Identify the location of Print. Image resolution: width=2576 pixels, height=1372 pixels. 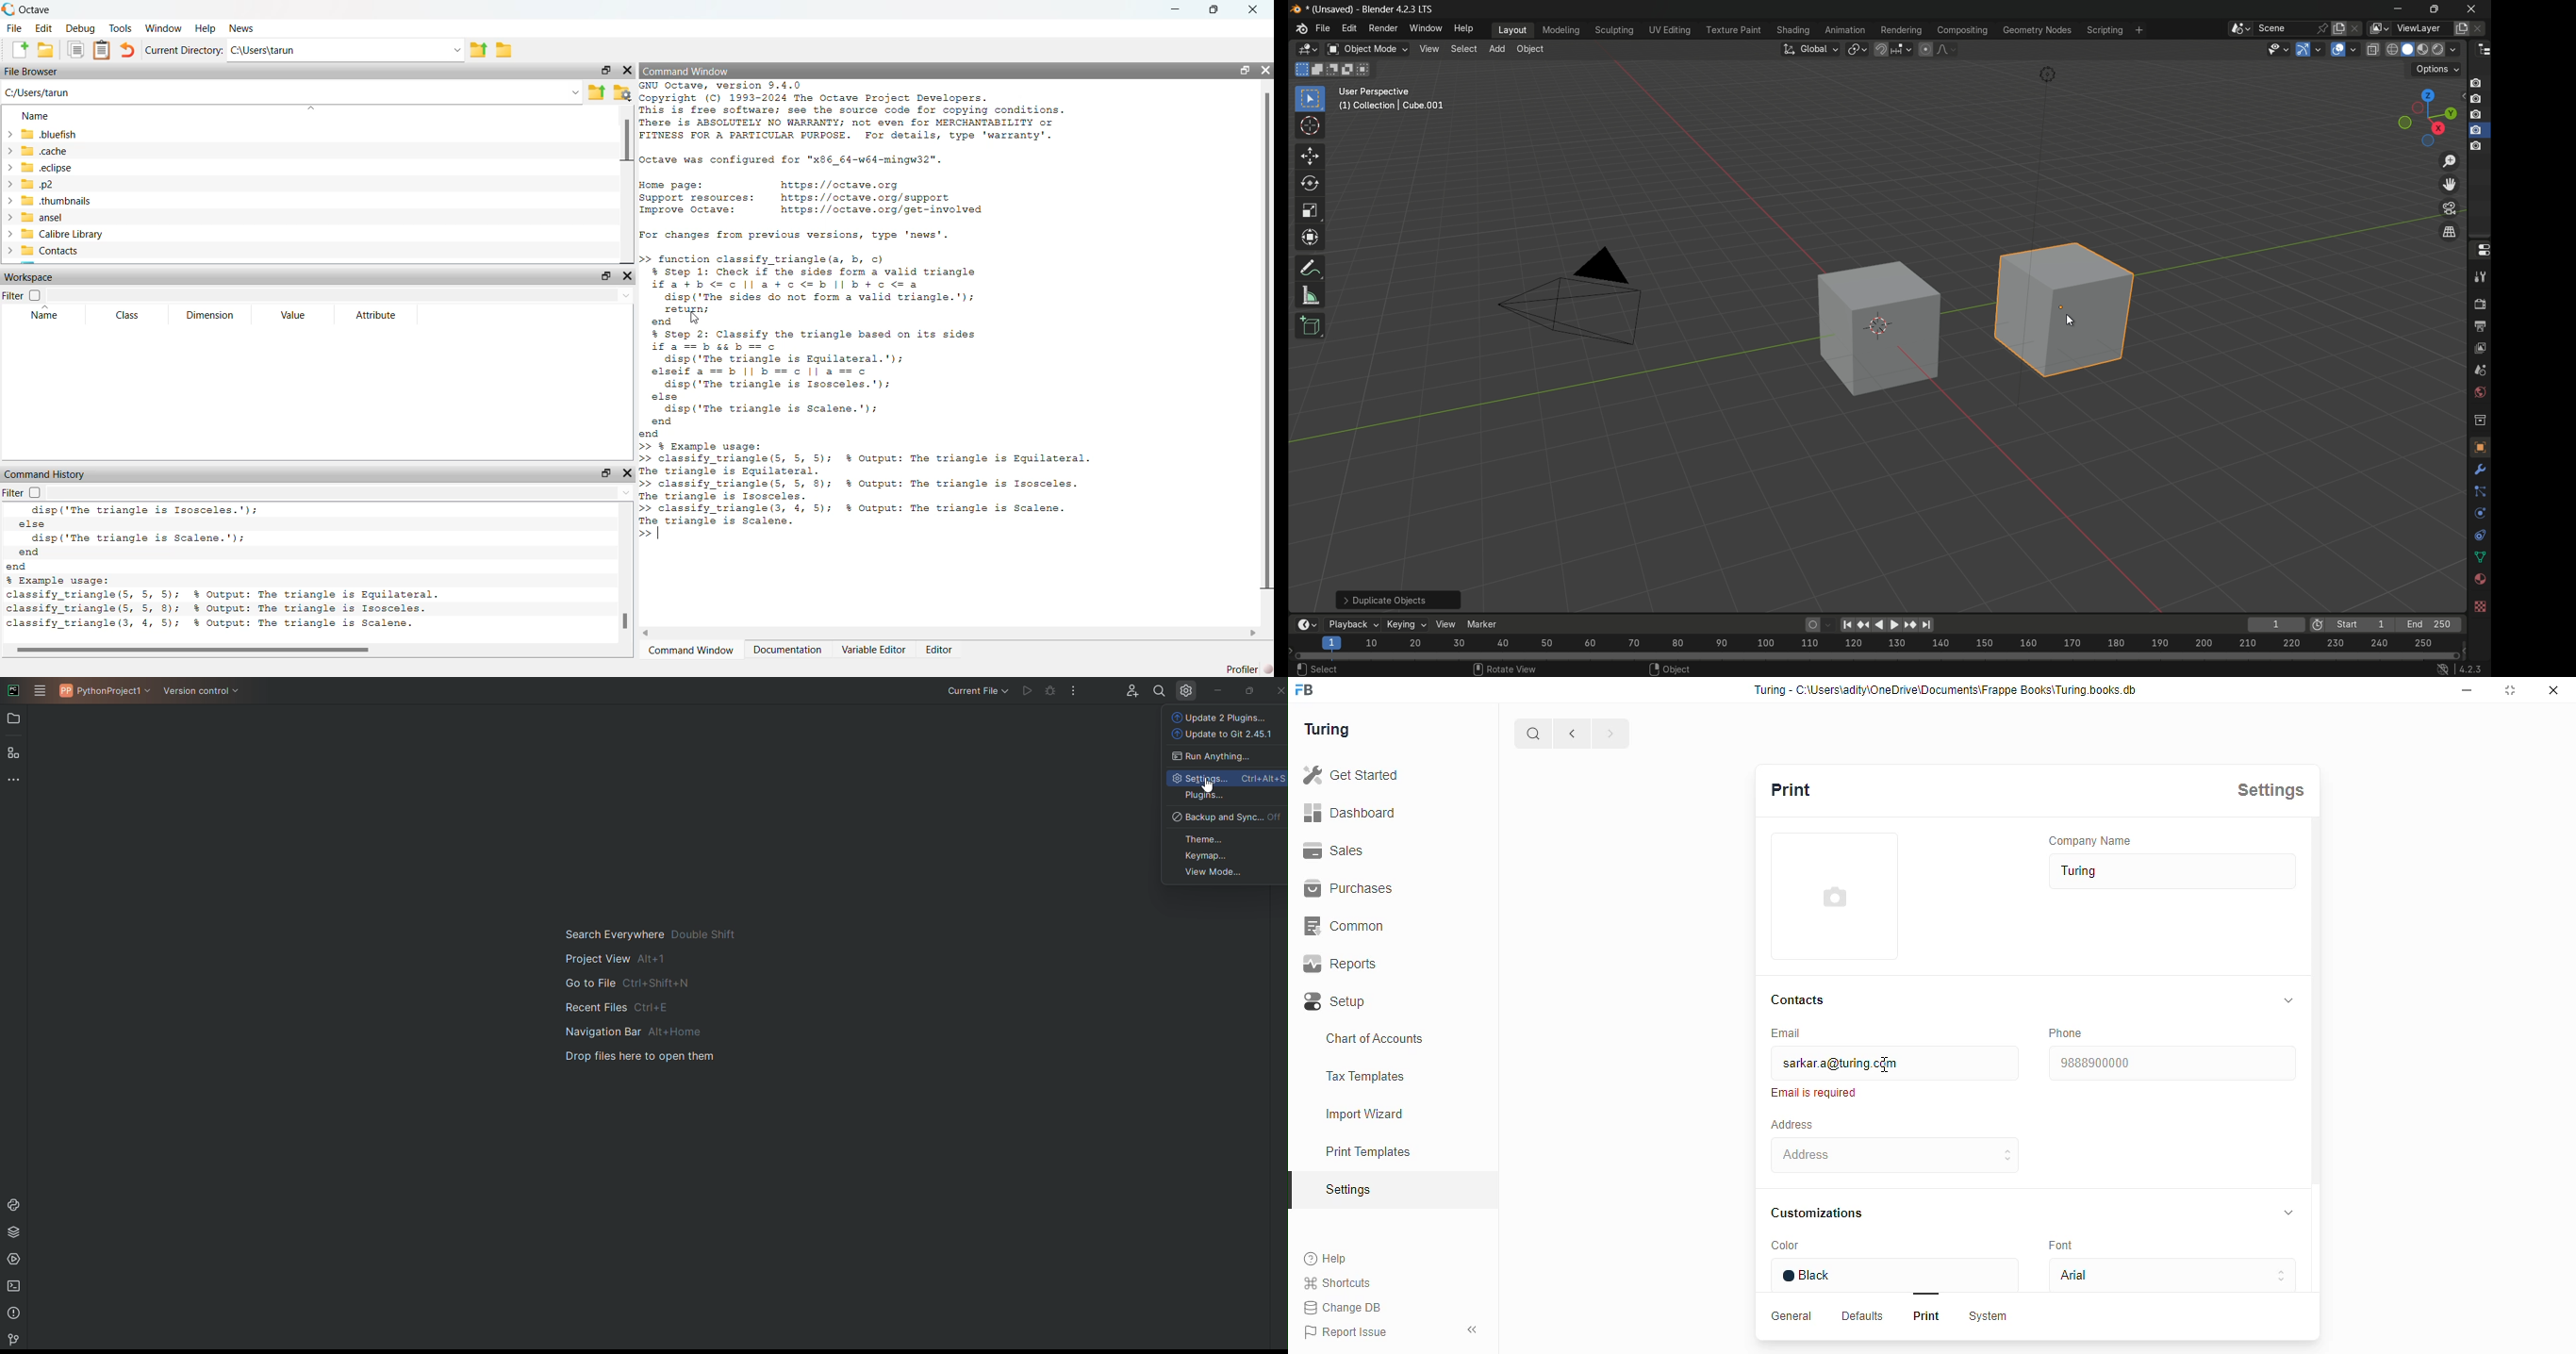
(1923, 1318).